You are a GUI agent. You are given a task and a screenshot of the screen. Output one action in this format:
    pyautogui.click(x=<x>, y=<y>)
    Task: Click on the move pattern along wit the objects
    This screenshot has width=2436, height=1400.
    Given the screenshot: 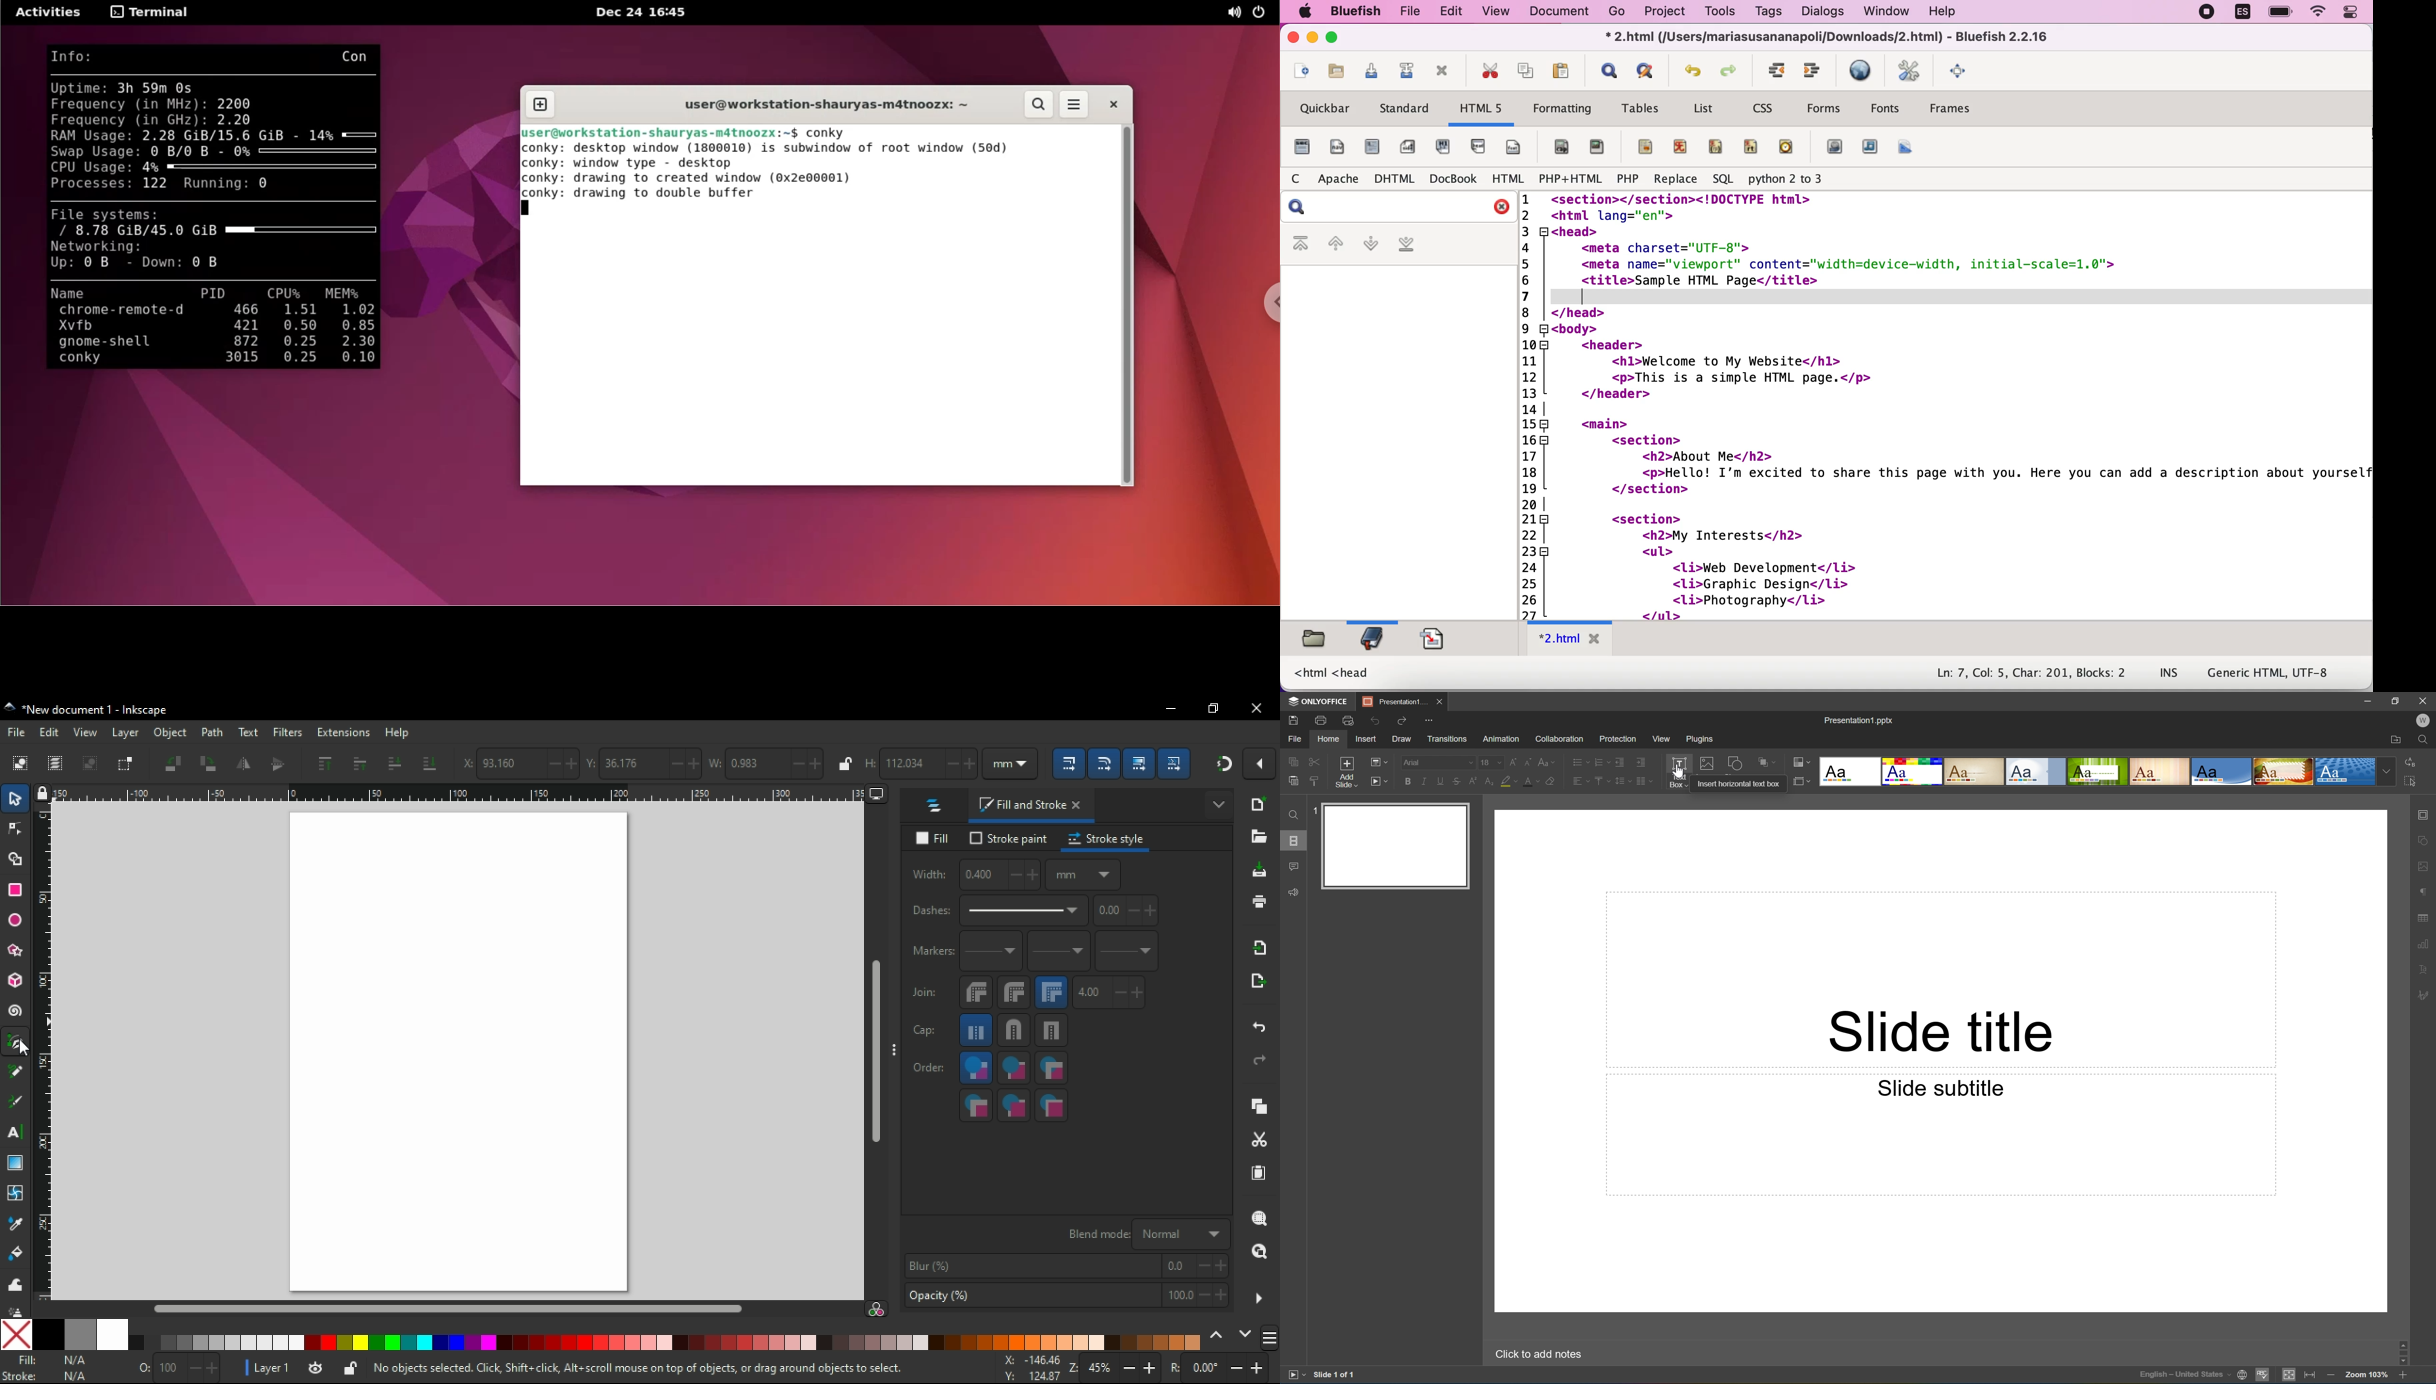 What is the action you would take?
    pyautogui.click(x=1175, y=763)
    